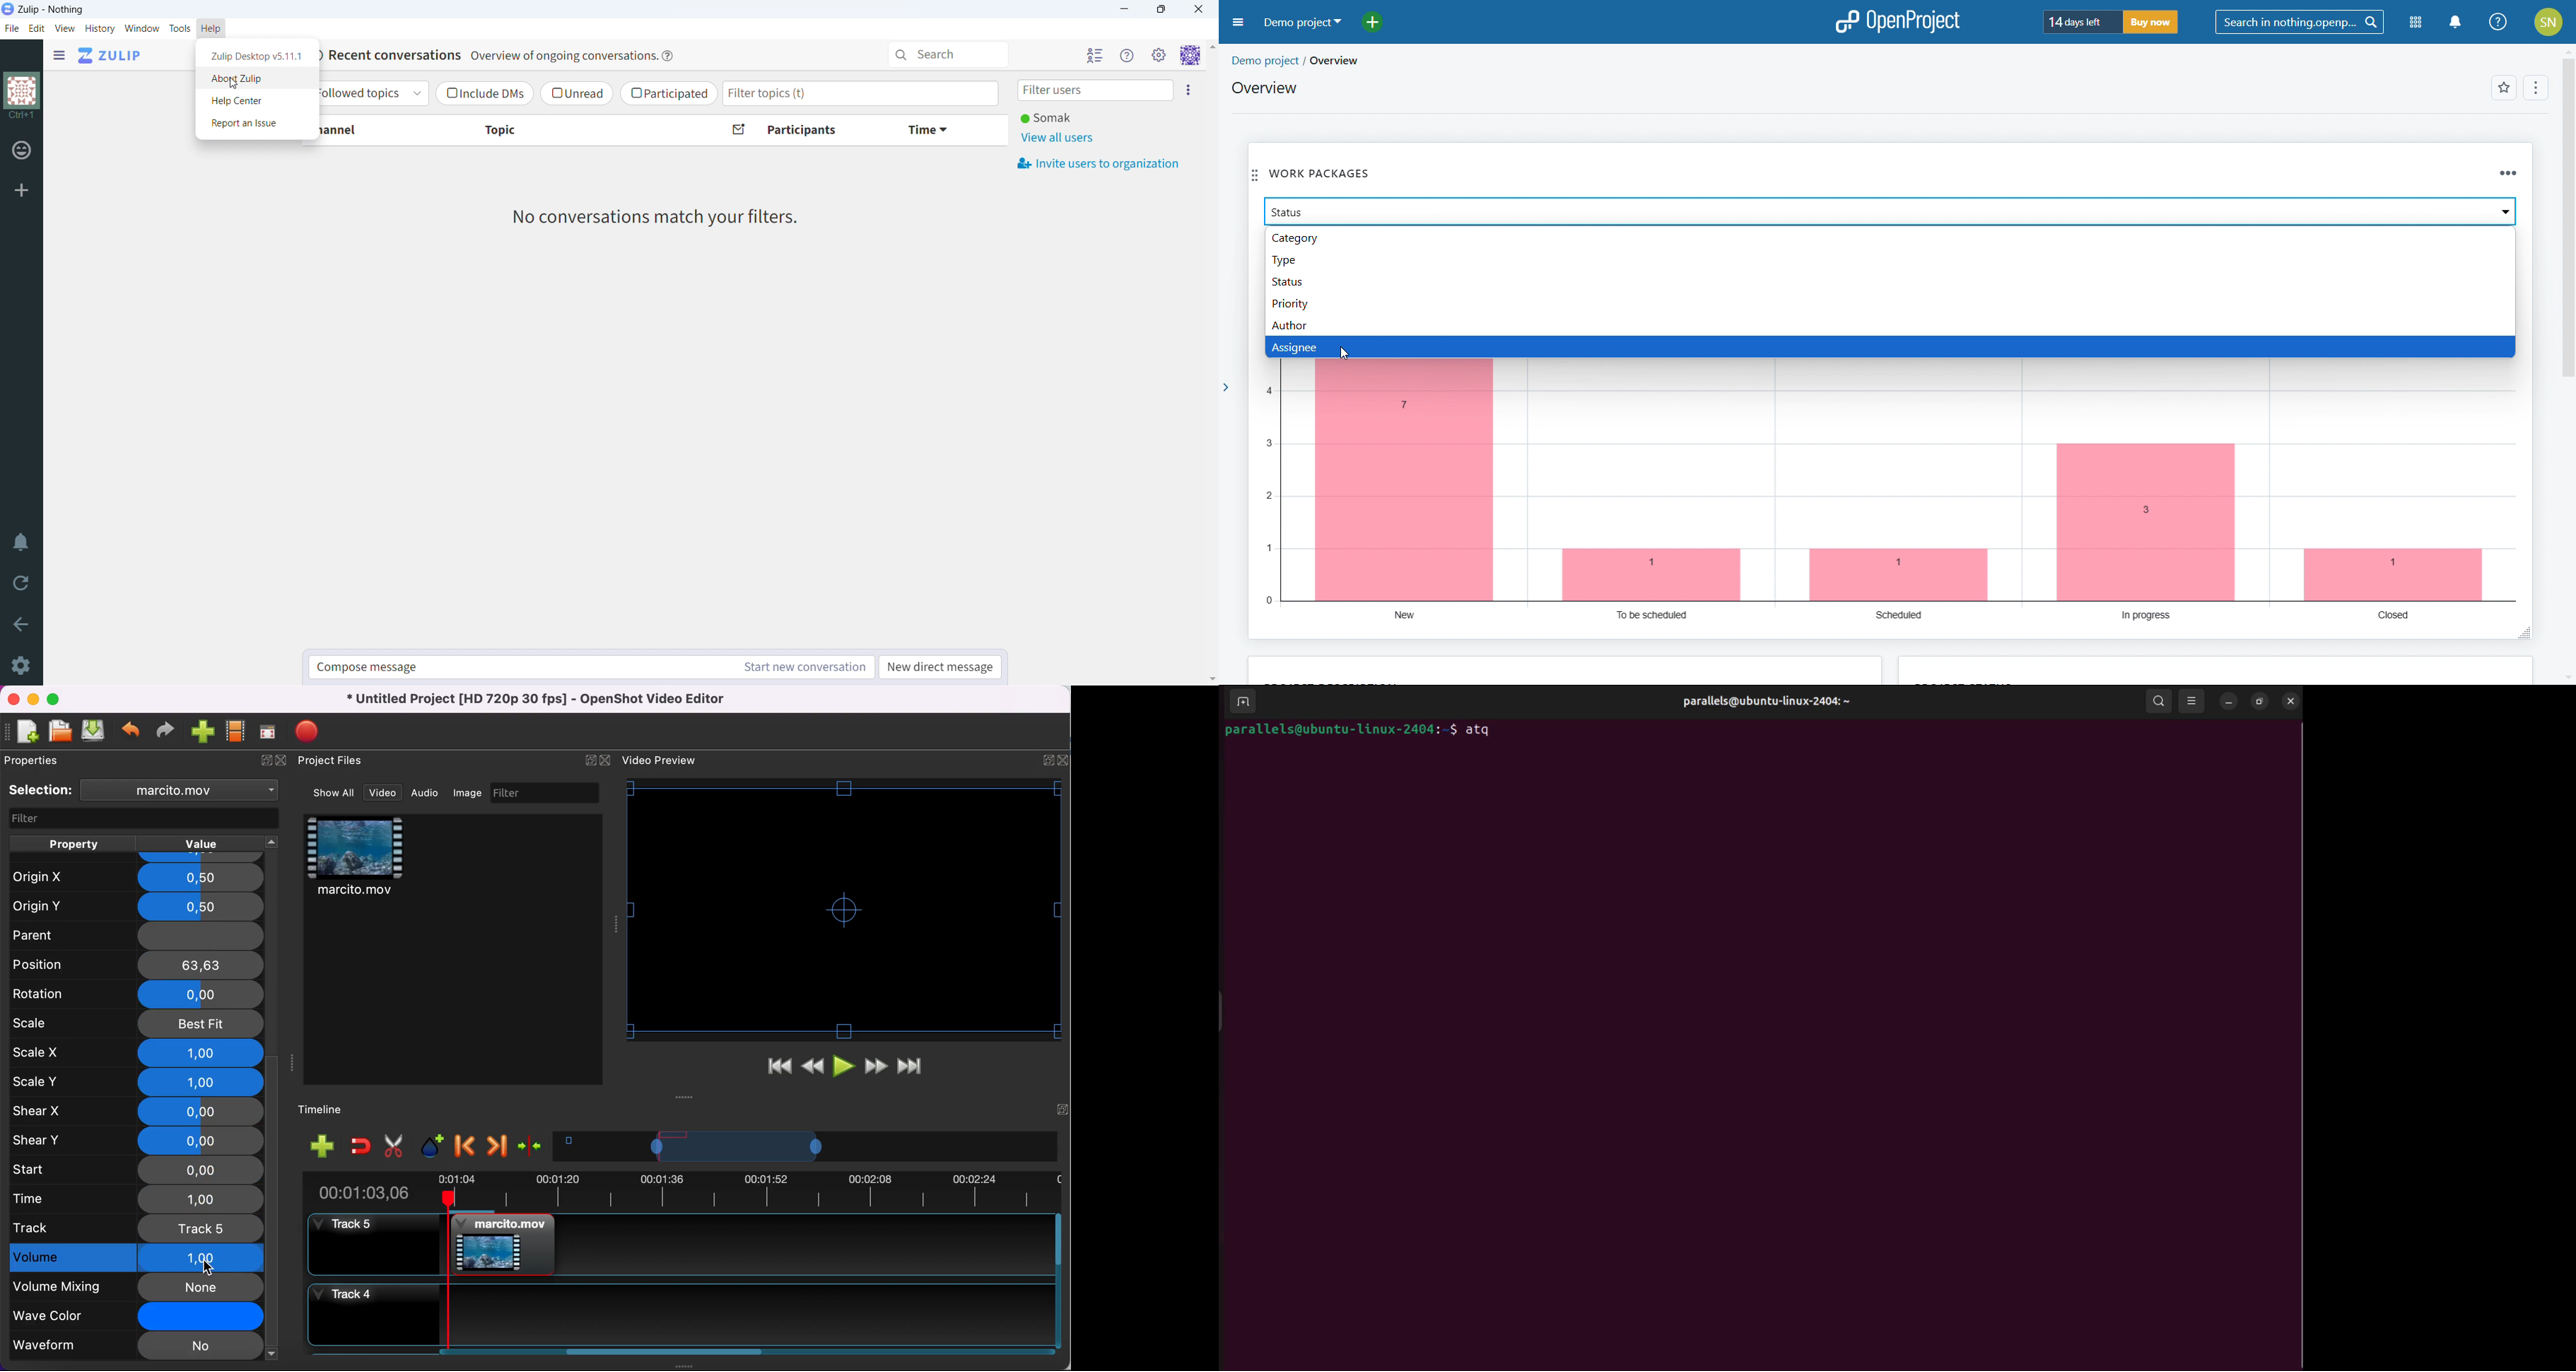 This screenshot has width=2576, height=1372. Describe the element at coordinates (248, 123) in the screenshot. I see `report an issue` at that location.